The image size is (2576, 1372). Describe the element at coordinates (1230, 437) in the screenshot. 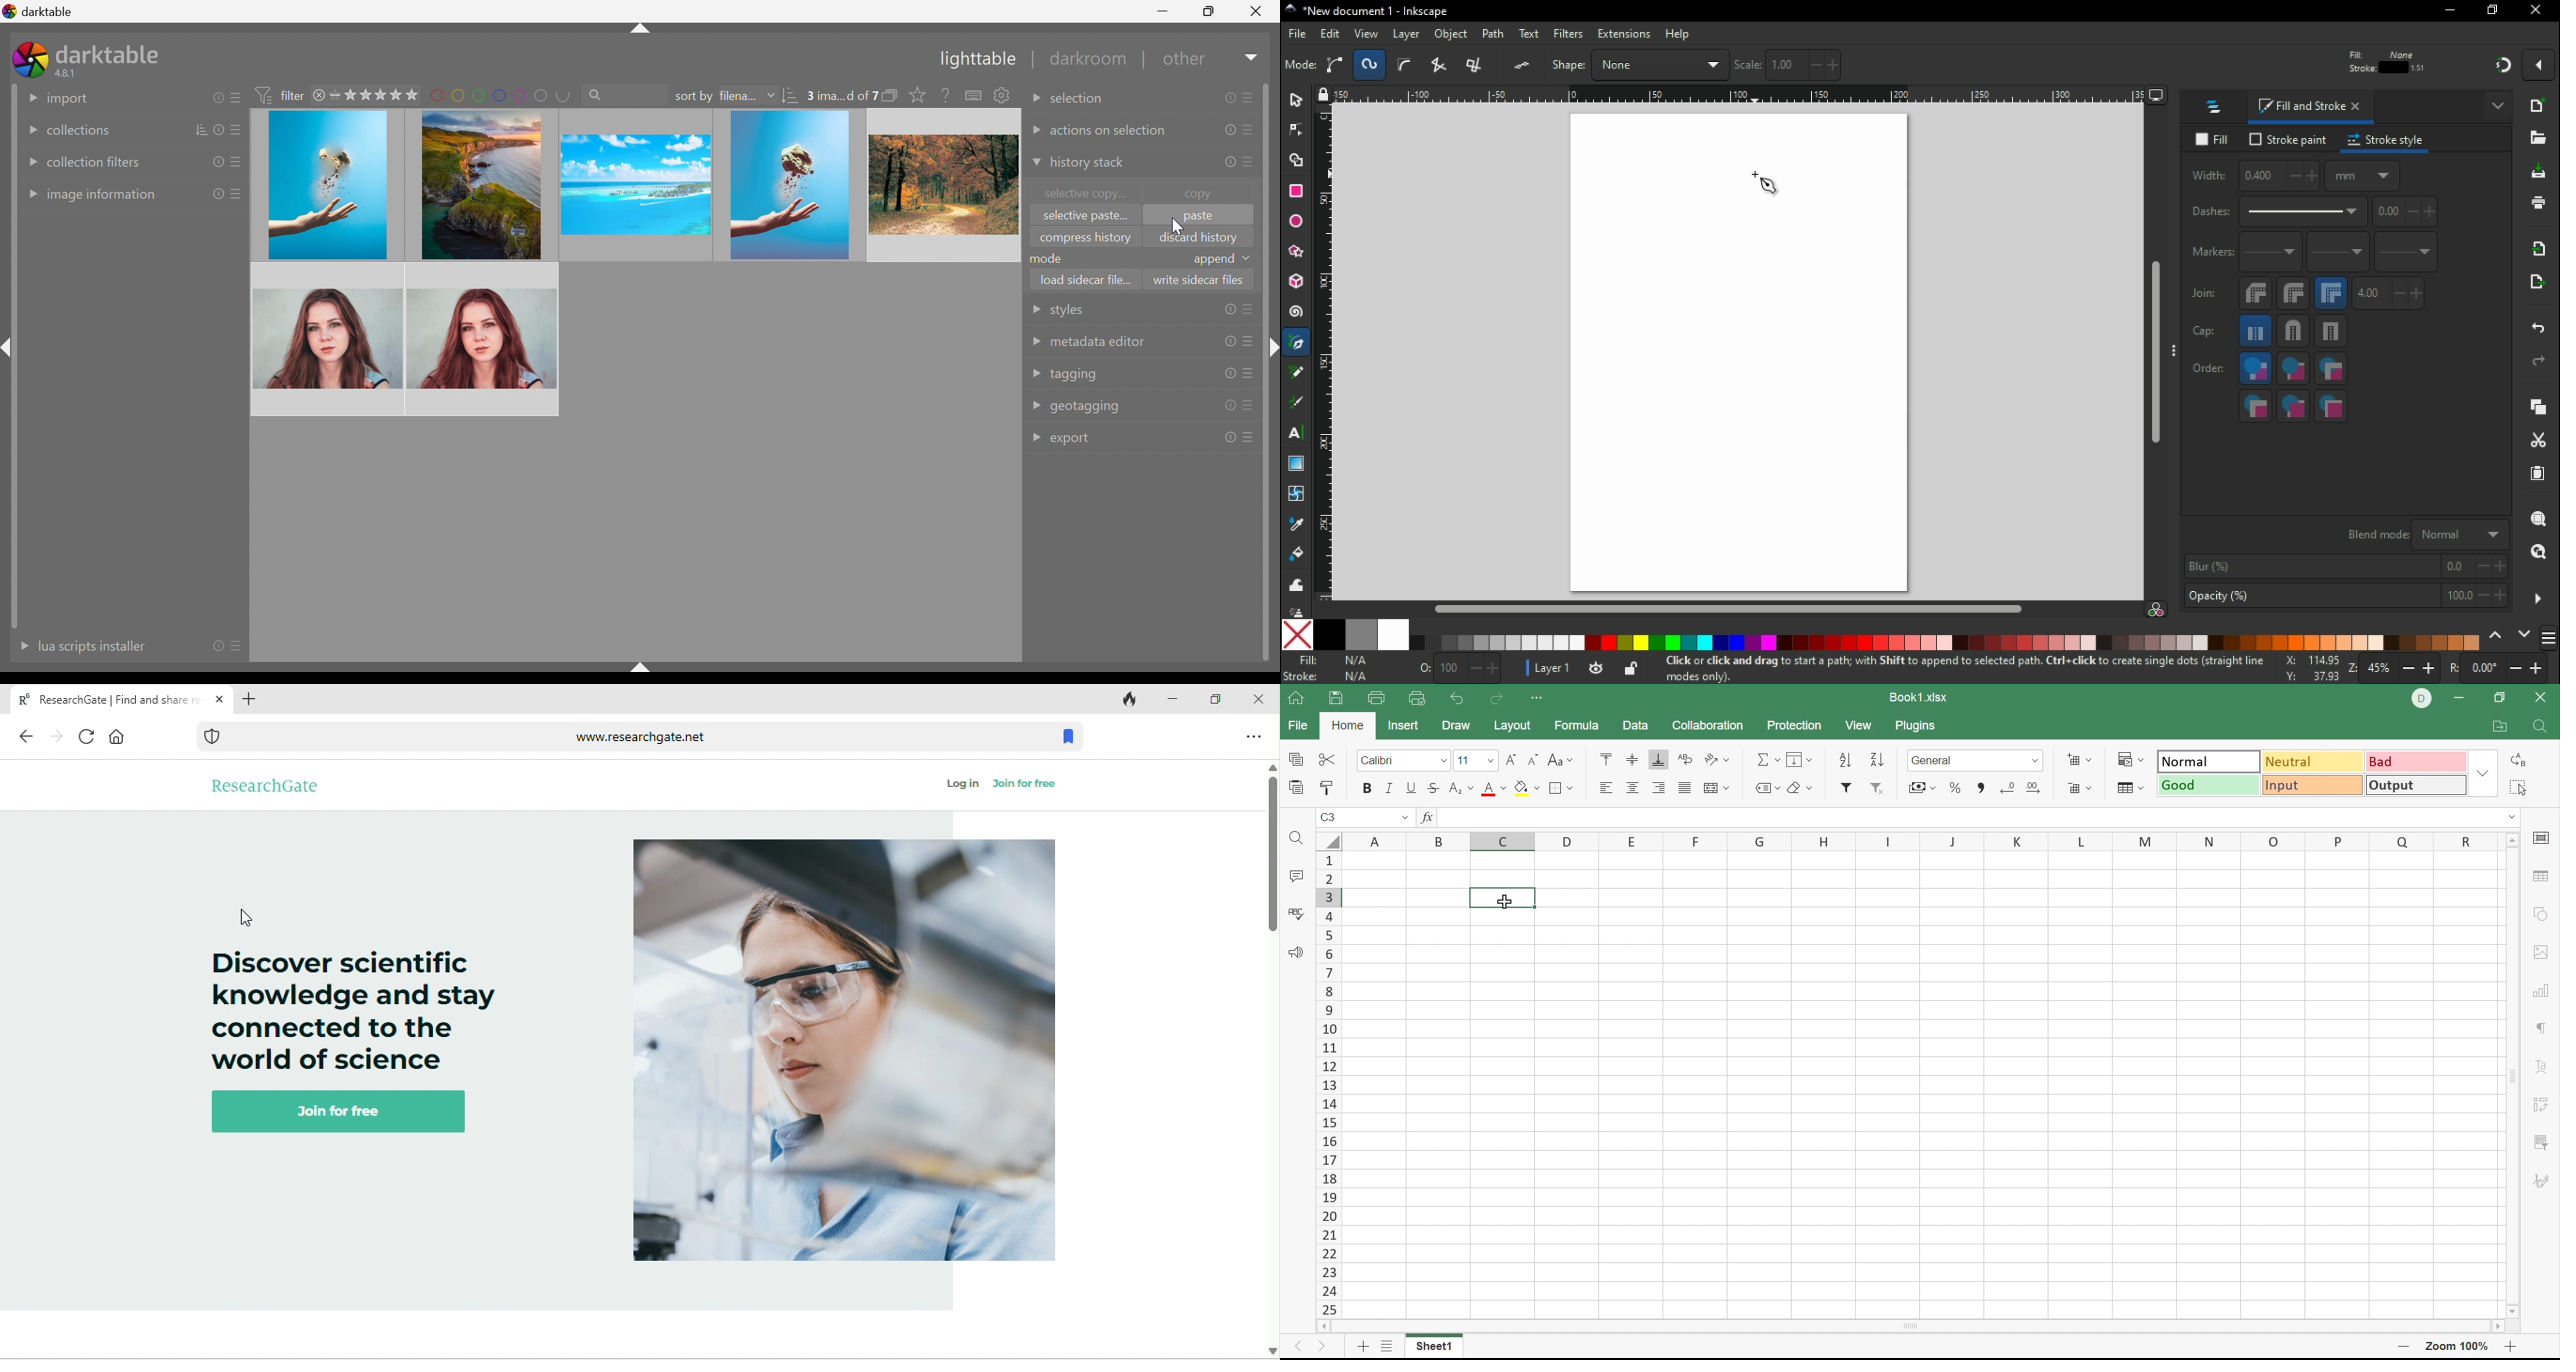

I see `reset` at that location.